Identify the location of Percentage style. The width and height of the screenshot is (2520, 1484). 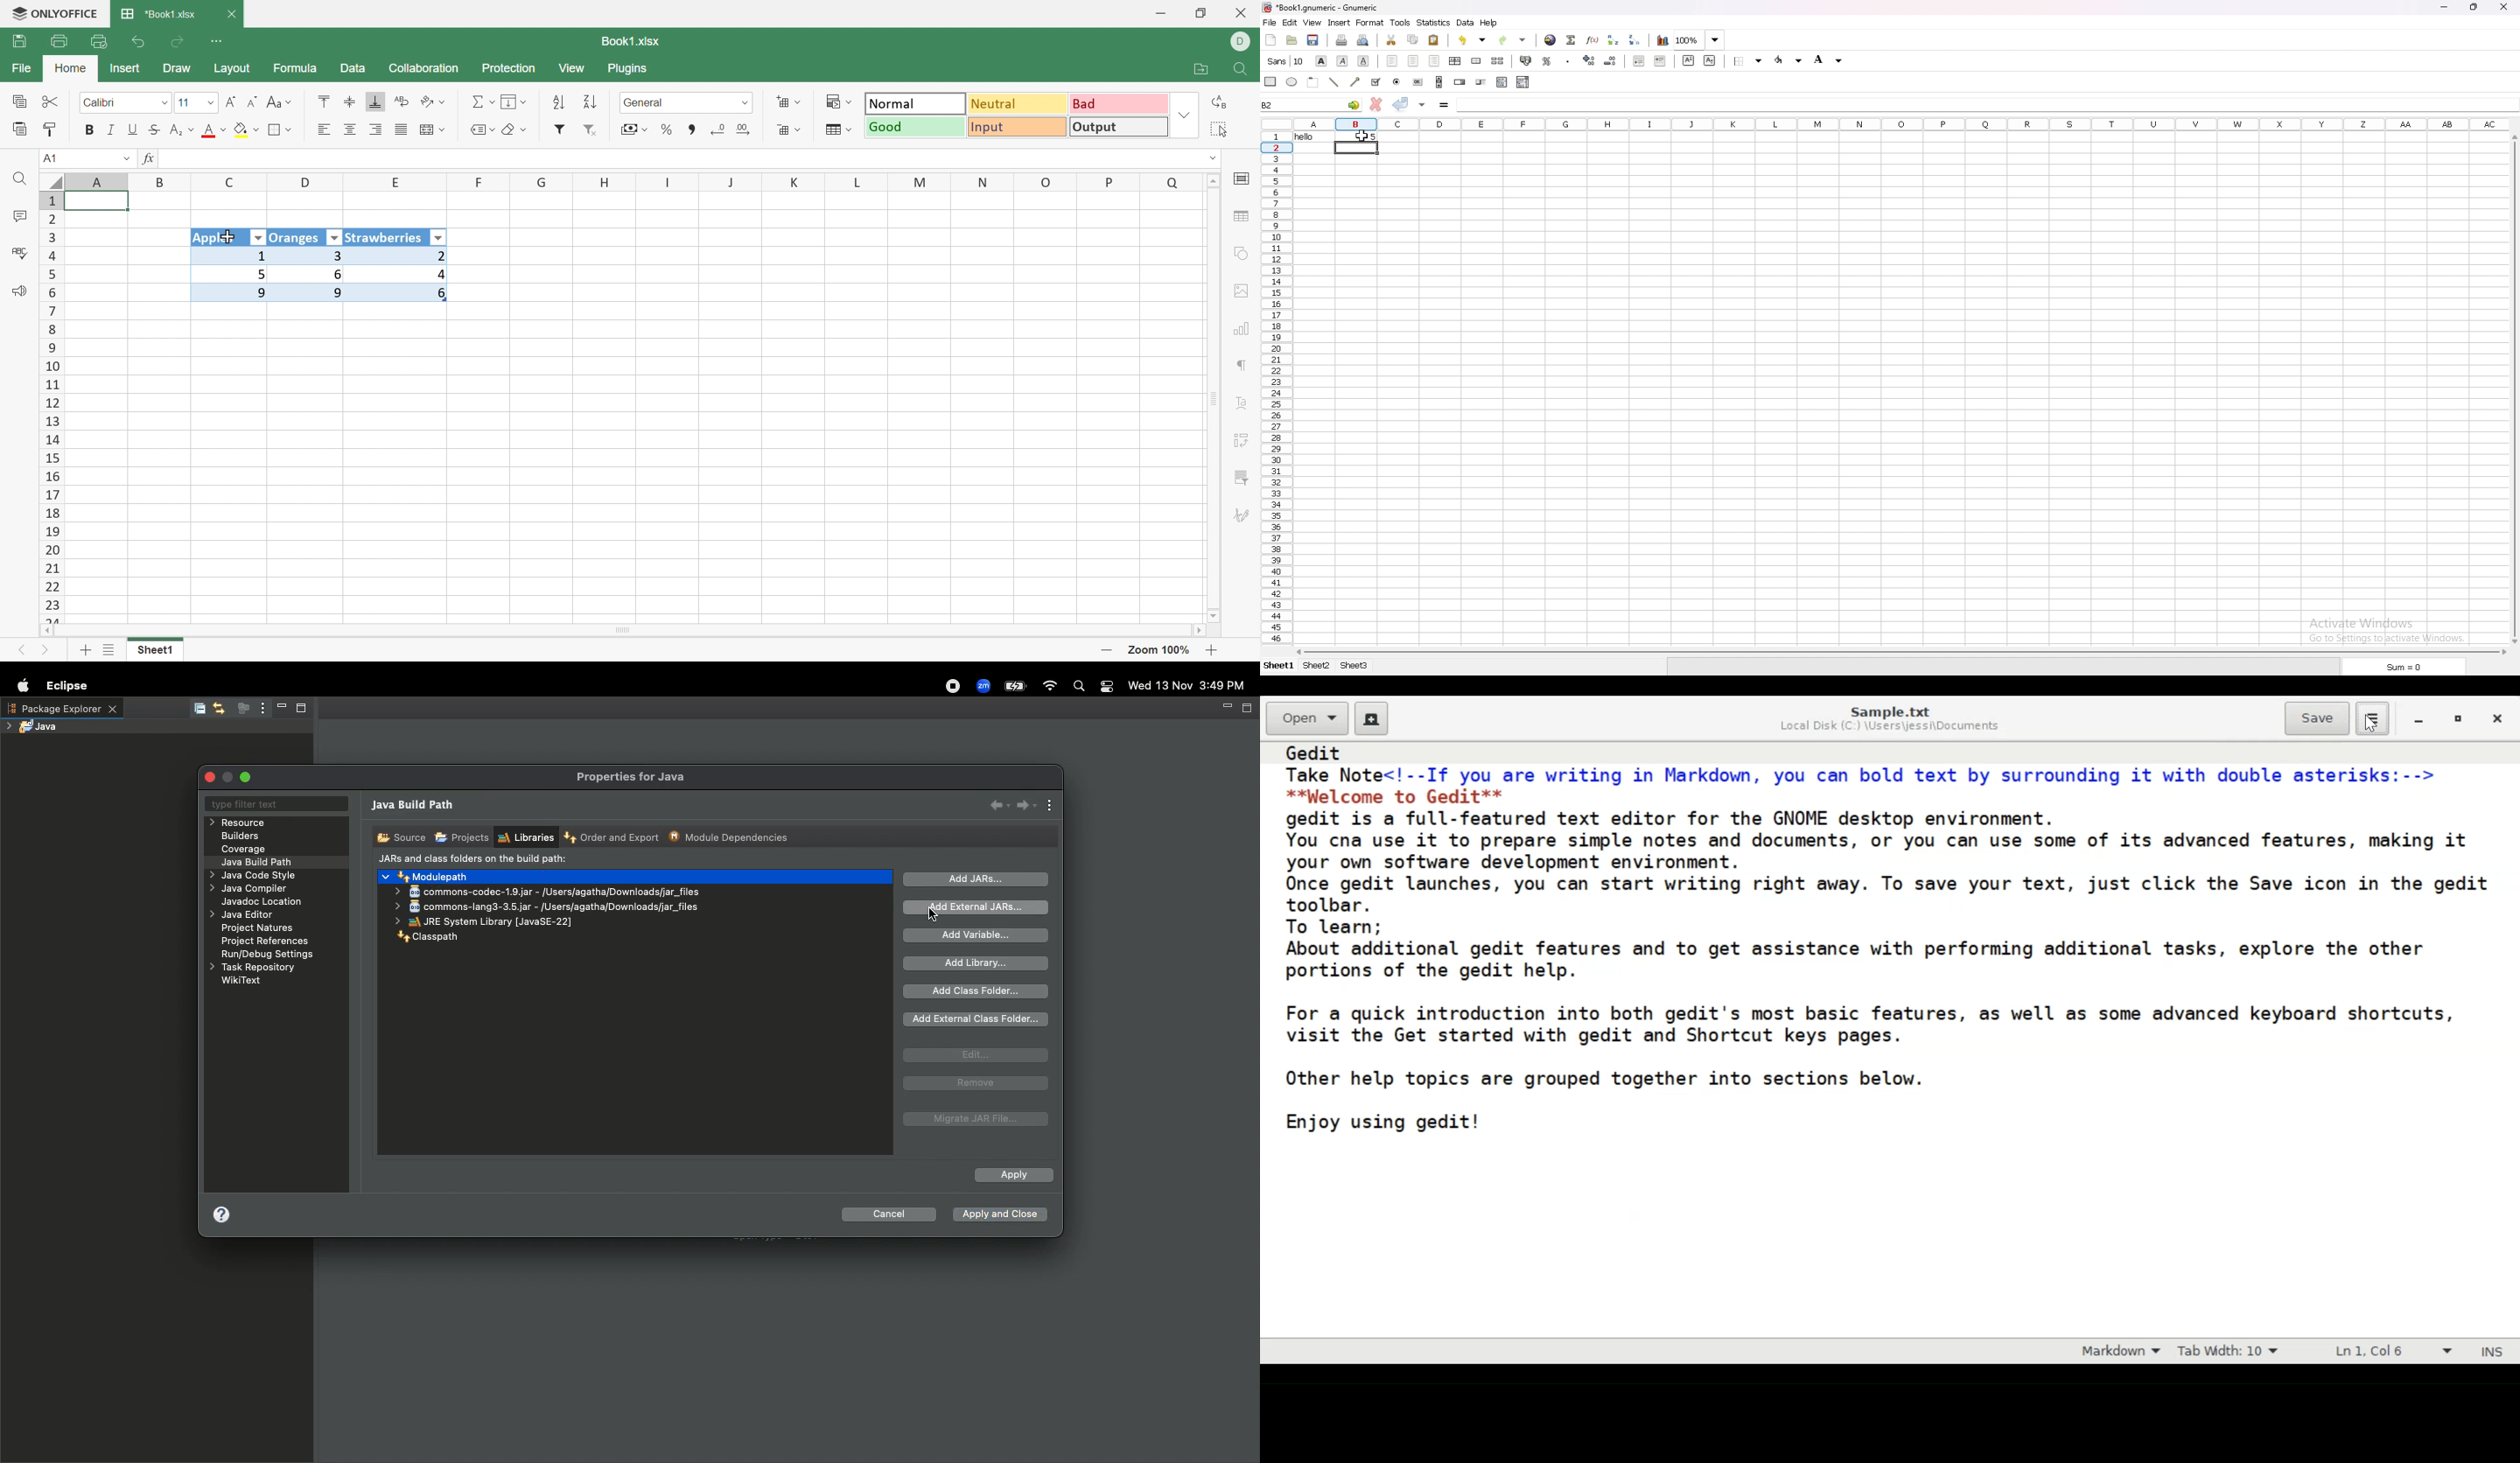
(666, 129).